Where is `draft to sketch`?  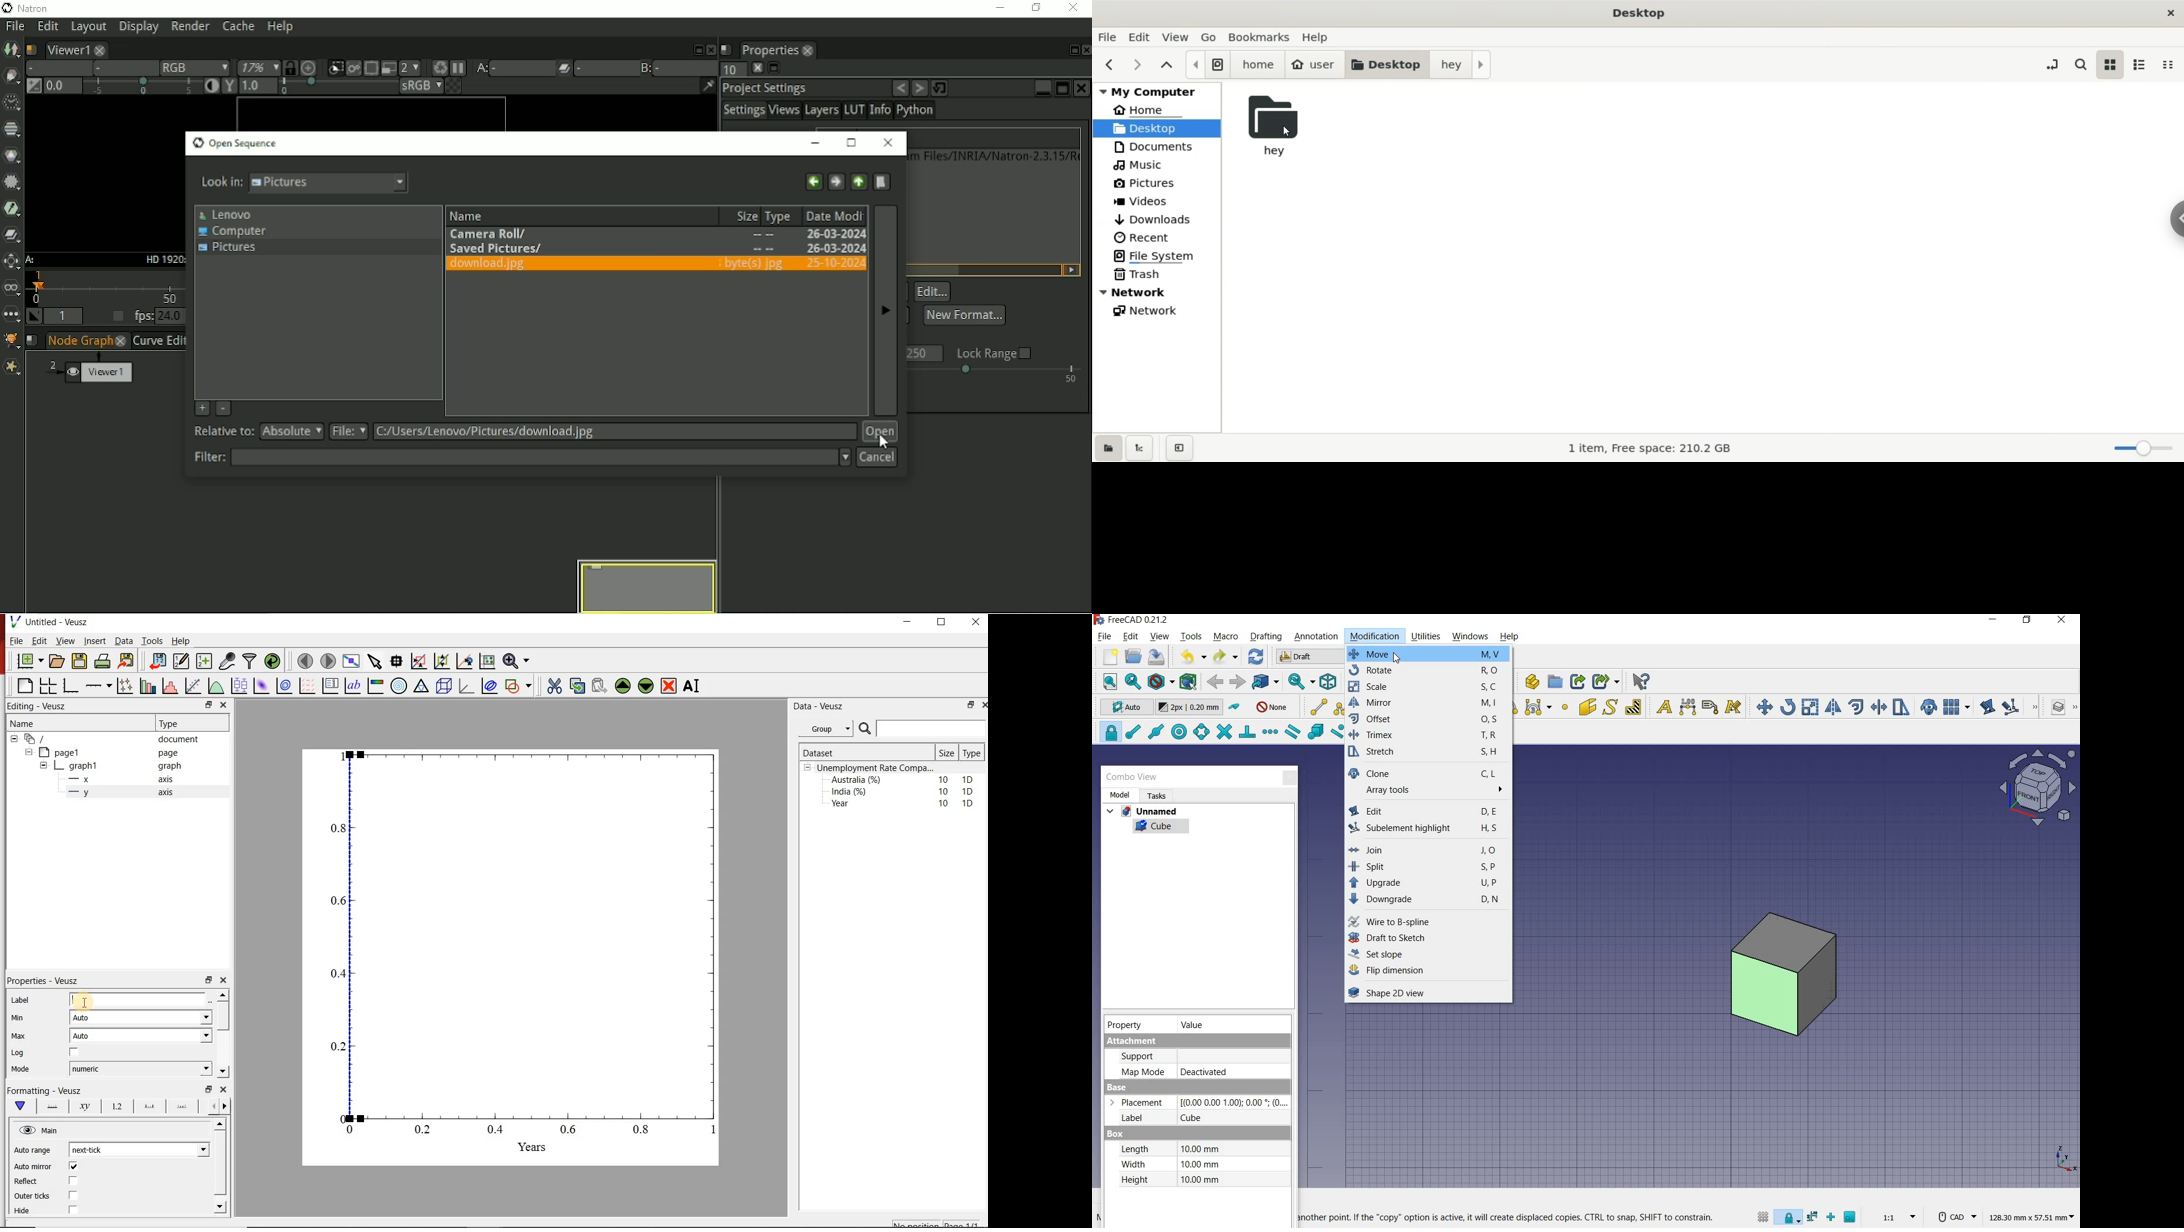 draft to sketch is located at coordinates (1427, 939).